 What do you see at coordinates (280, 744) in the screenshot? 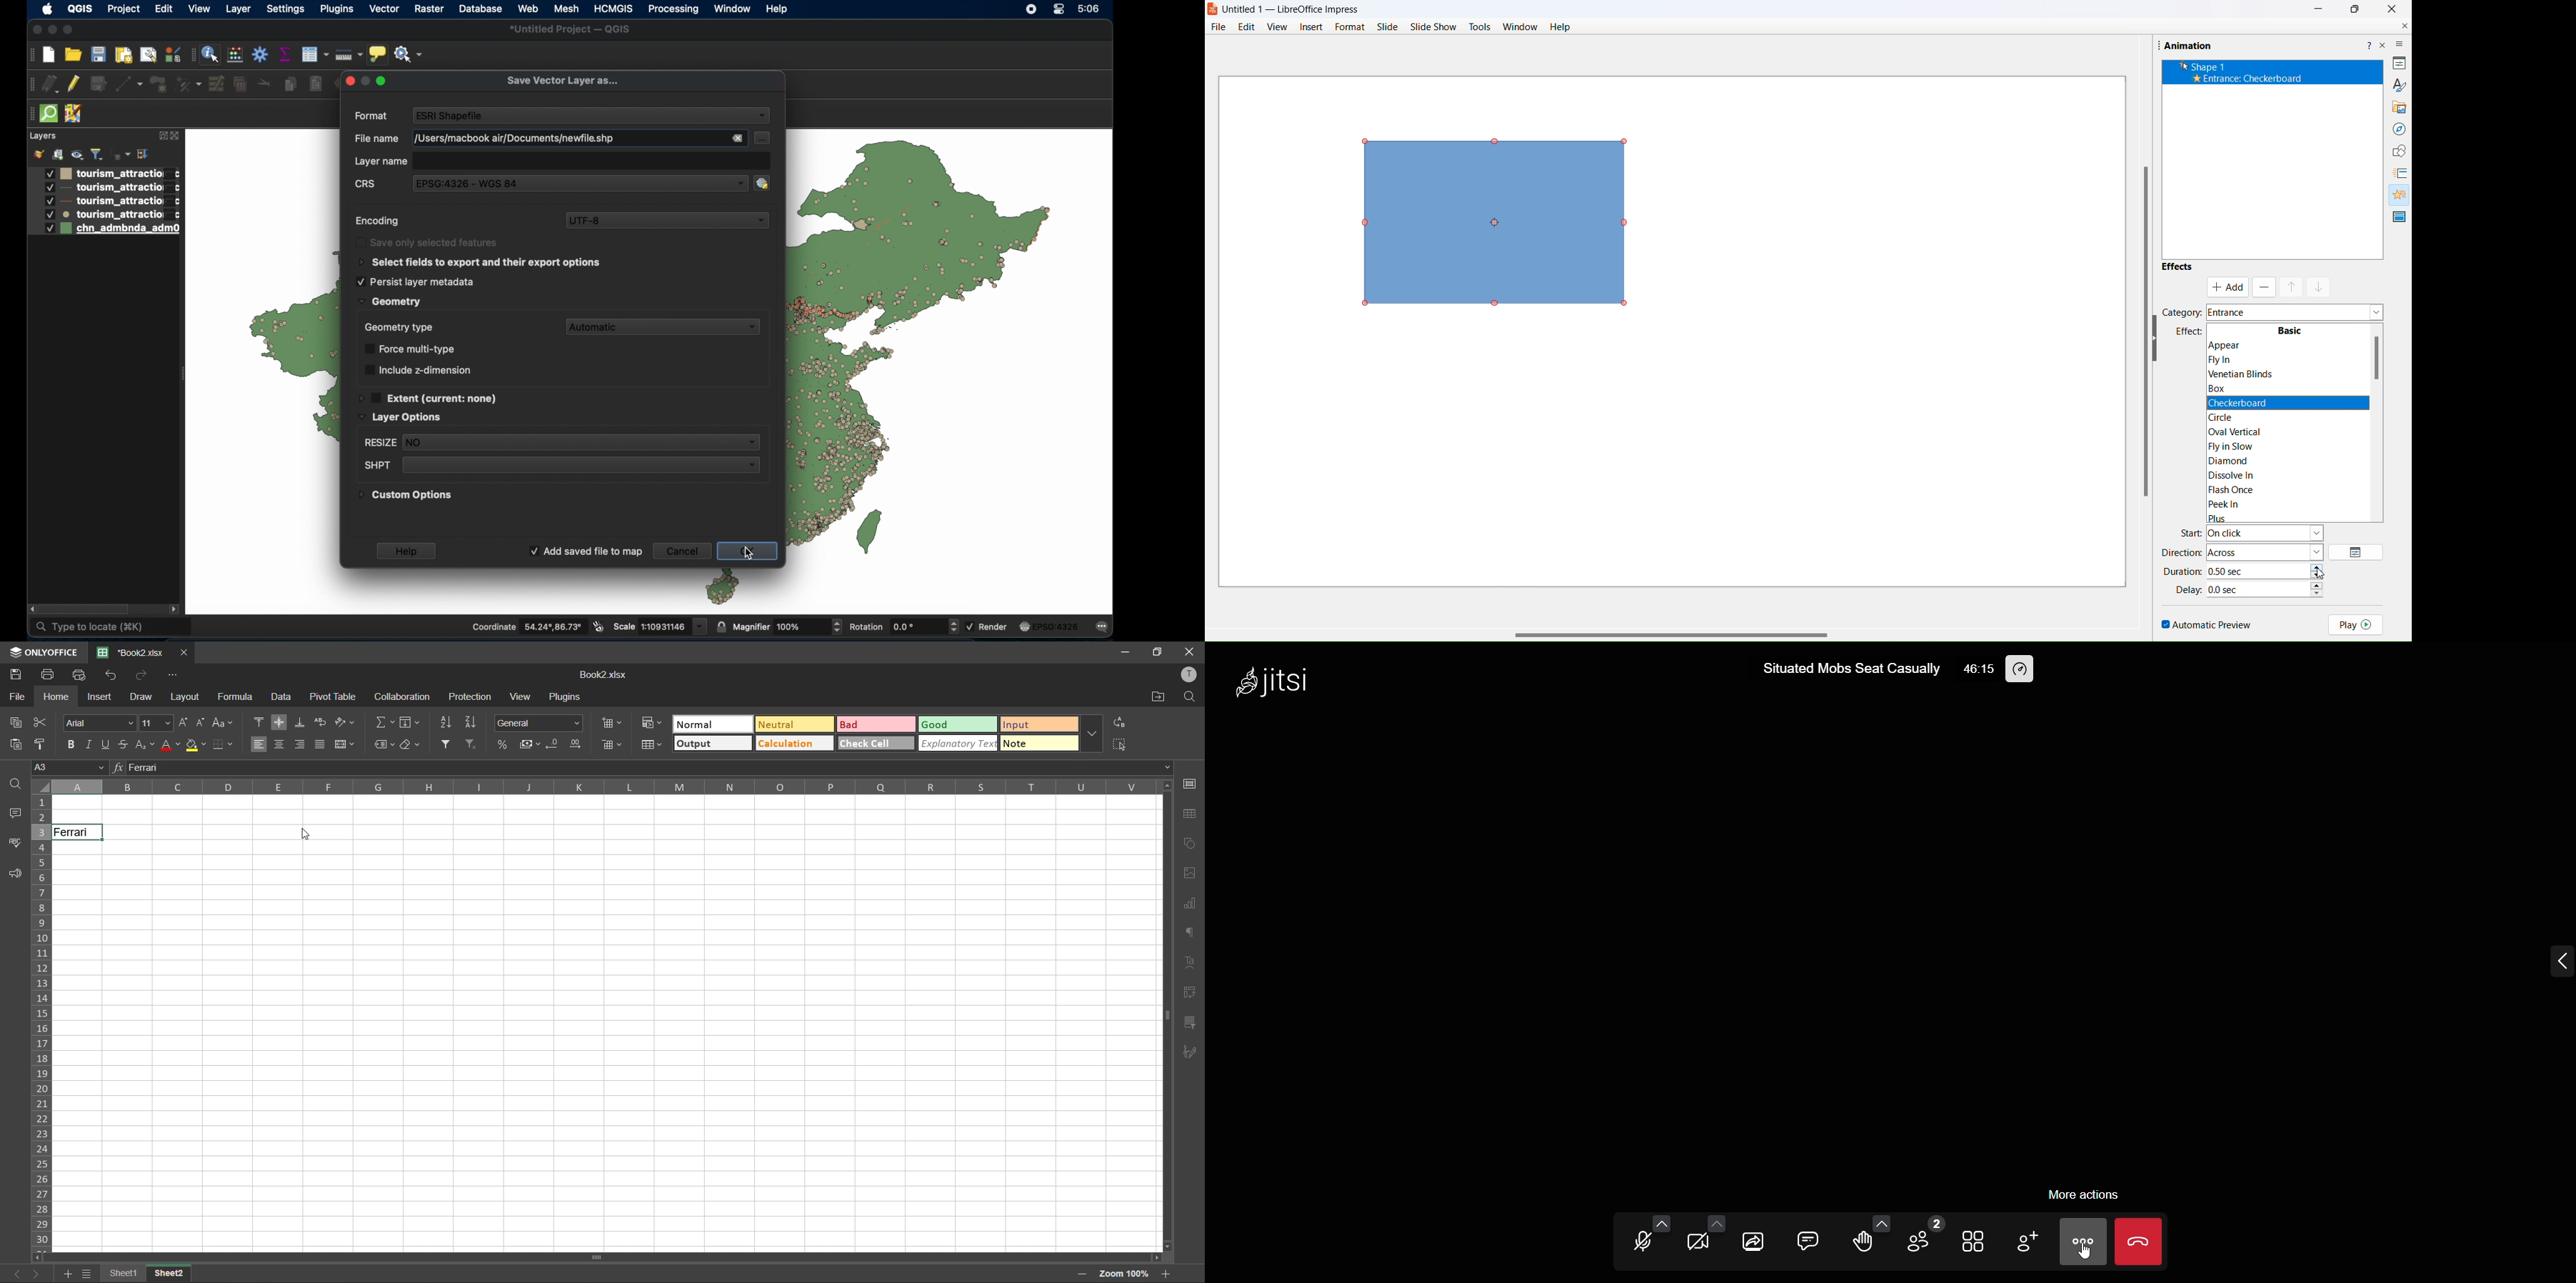
I see `align center` at bounding box center [280, 744].